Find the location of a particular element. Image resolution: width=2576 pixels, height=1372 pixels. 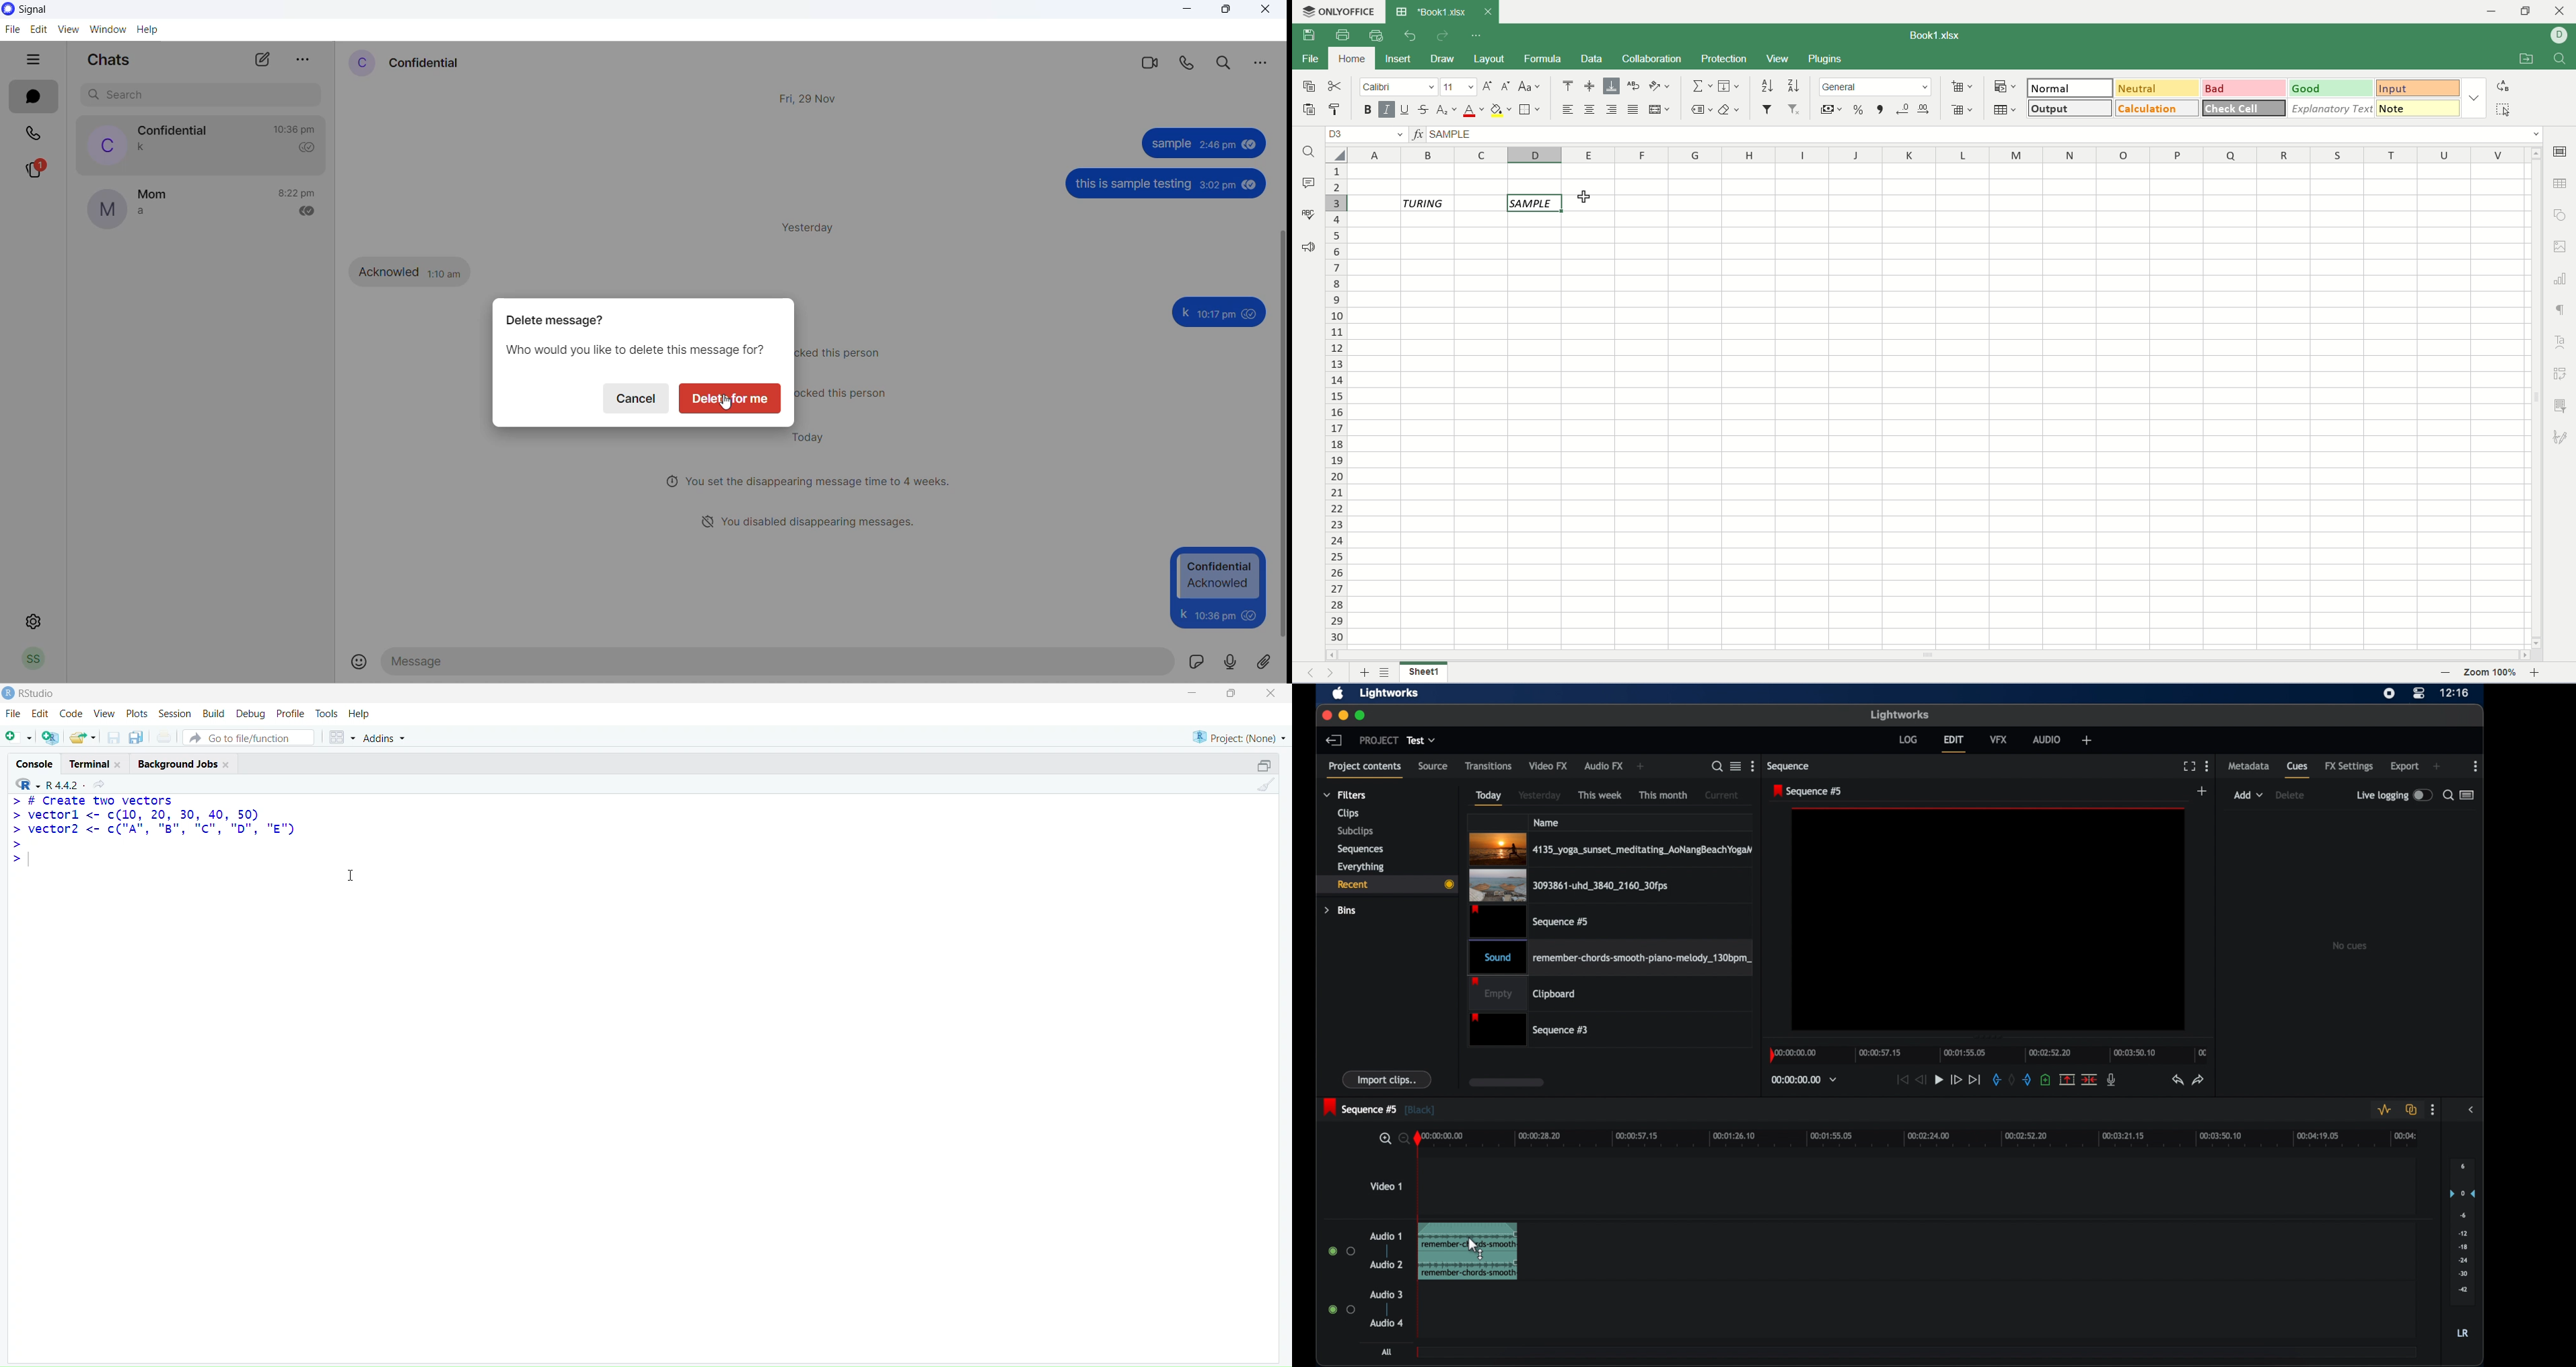

video call is located at coordinates (1148, 62).